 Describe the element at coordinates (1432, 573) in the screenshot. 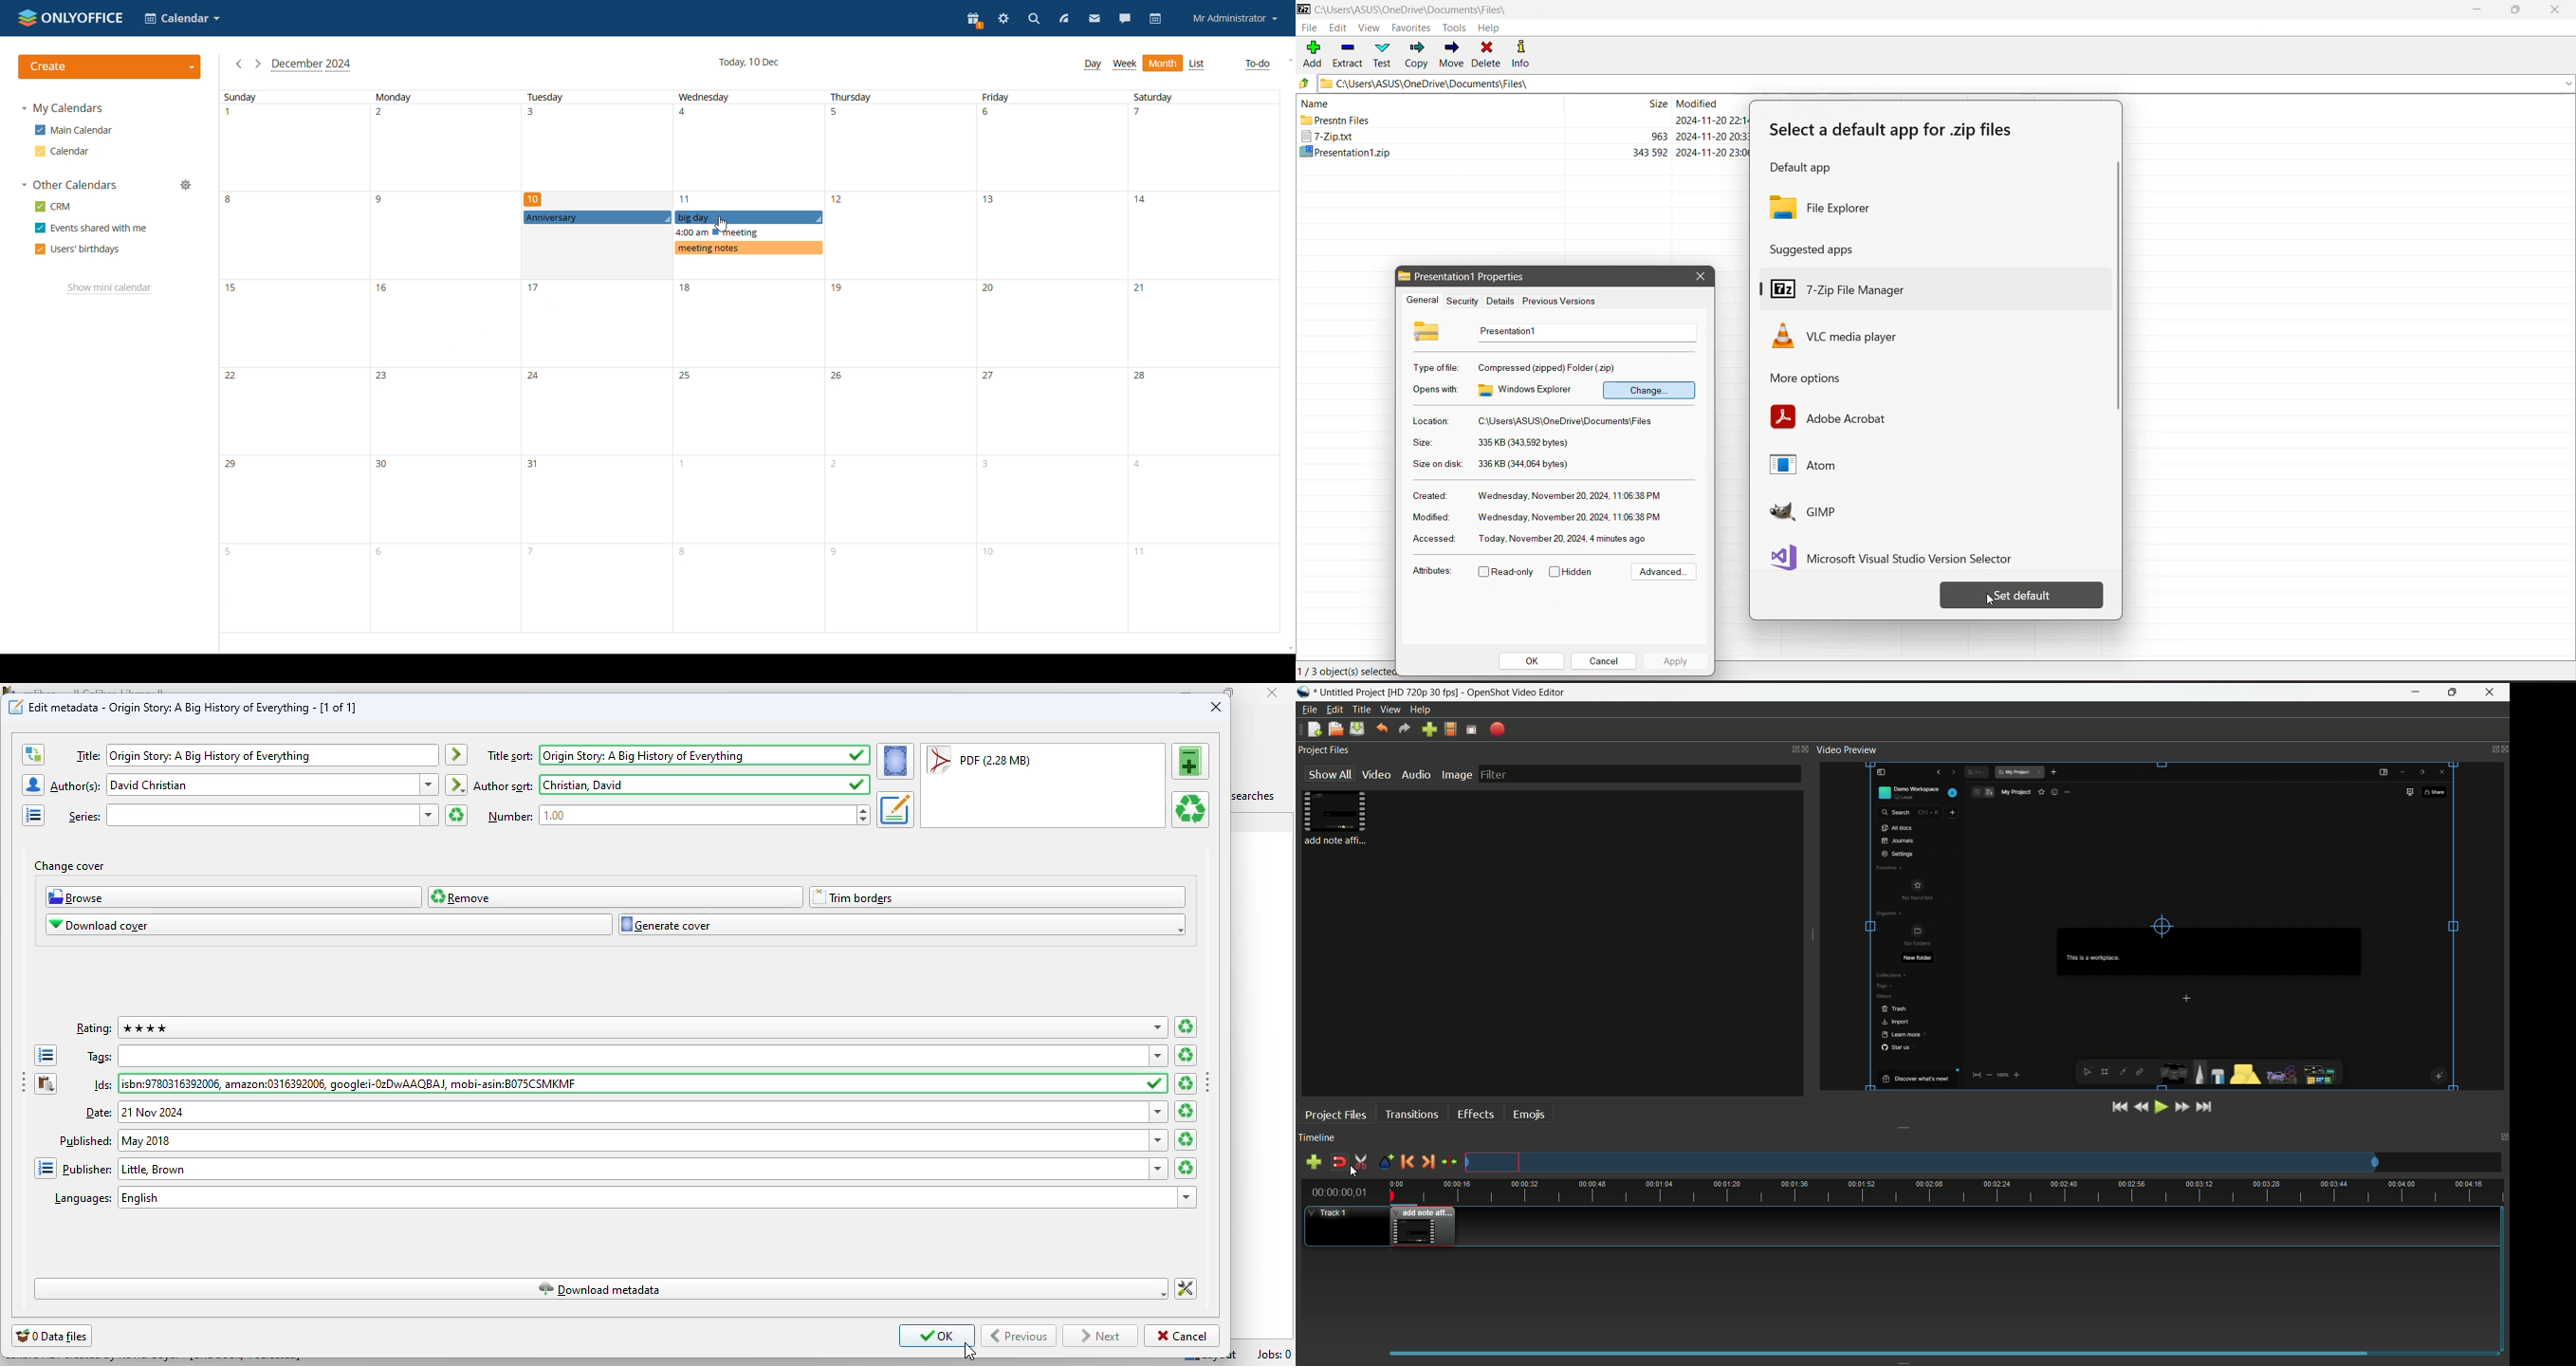

I see `Attributes` at that location.